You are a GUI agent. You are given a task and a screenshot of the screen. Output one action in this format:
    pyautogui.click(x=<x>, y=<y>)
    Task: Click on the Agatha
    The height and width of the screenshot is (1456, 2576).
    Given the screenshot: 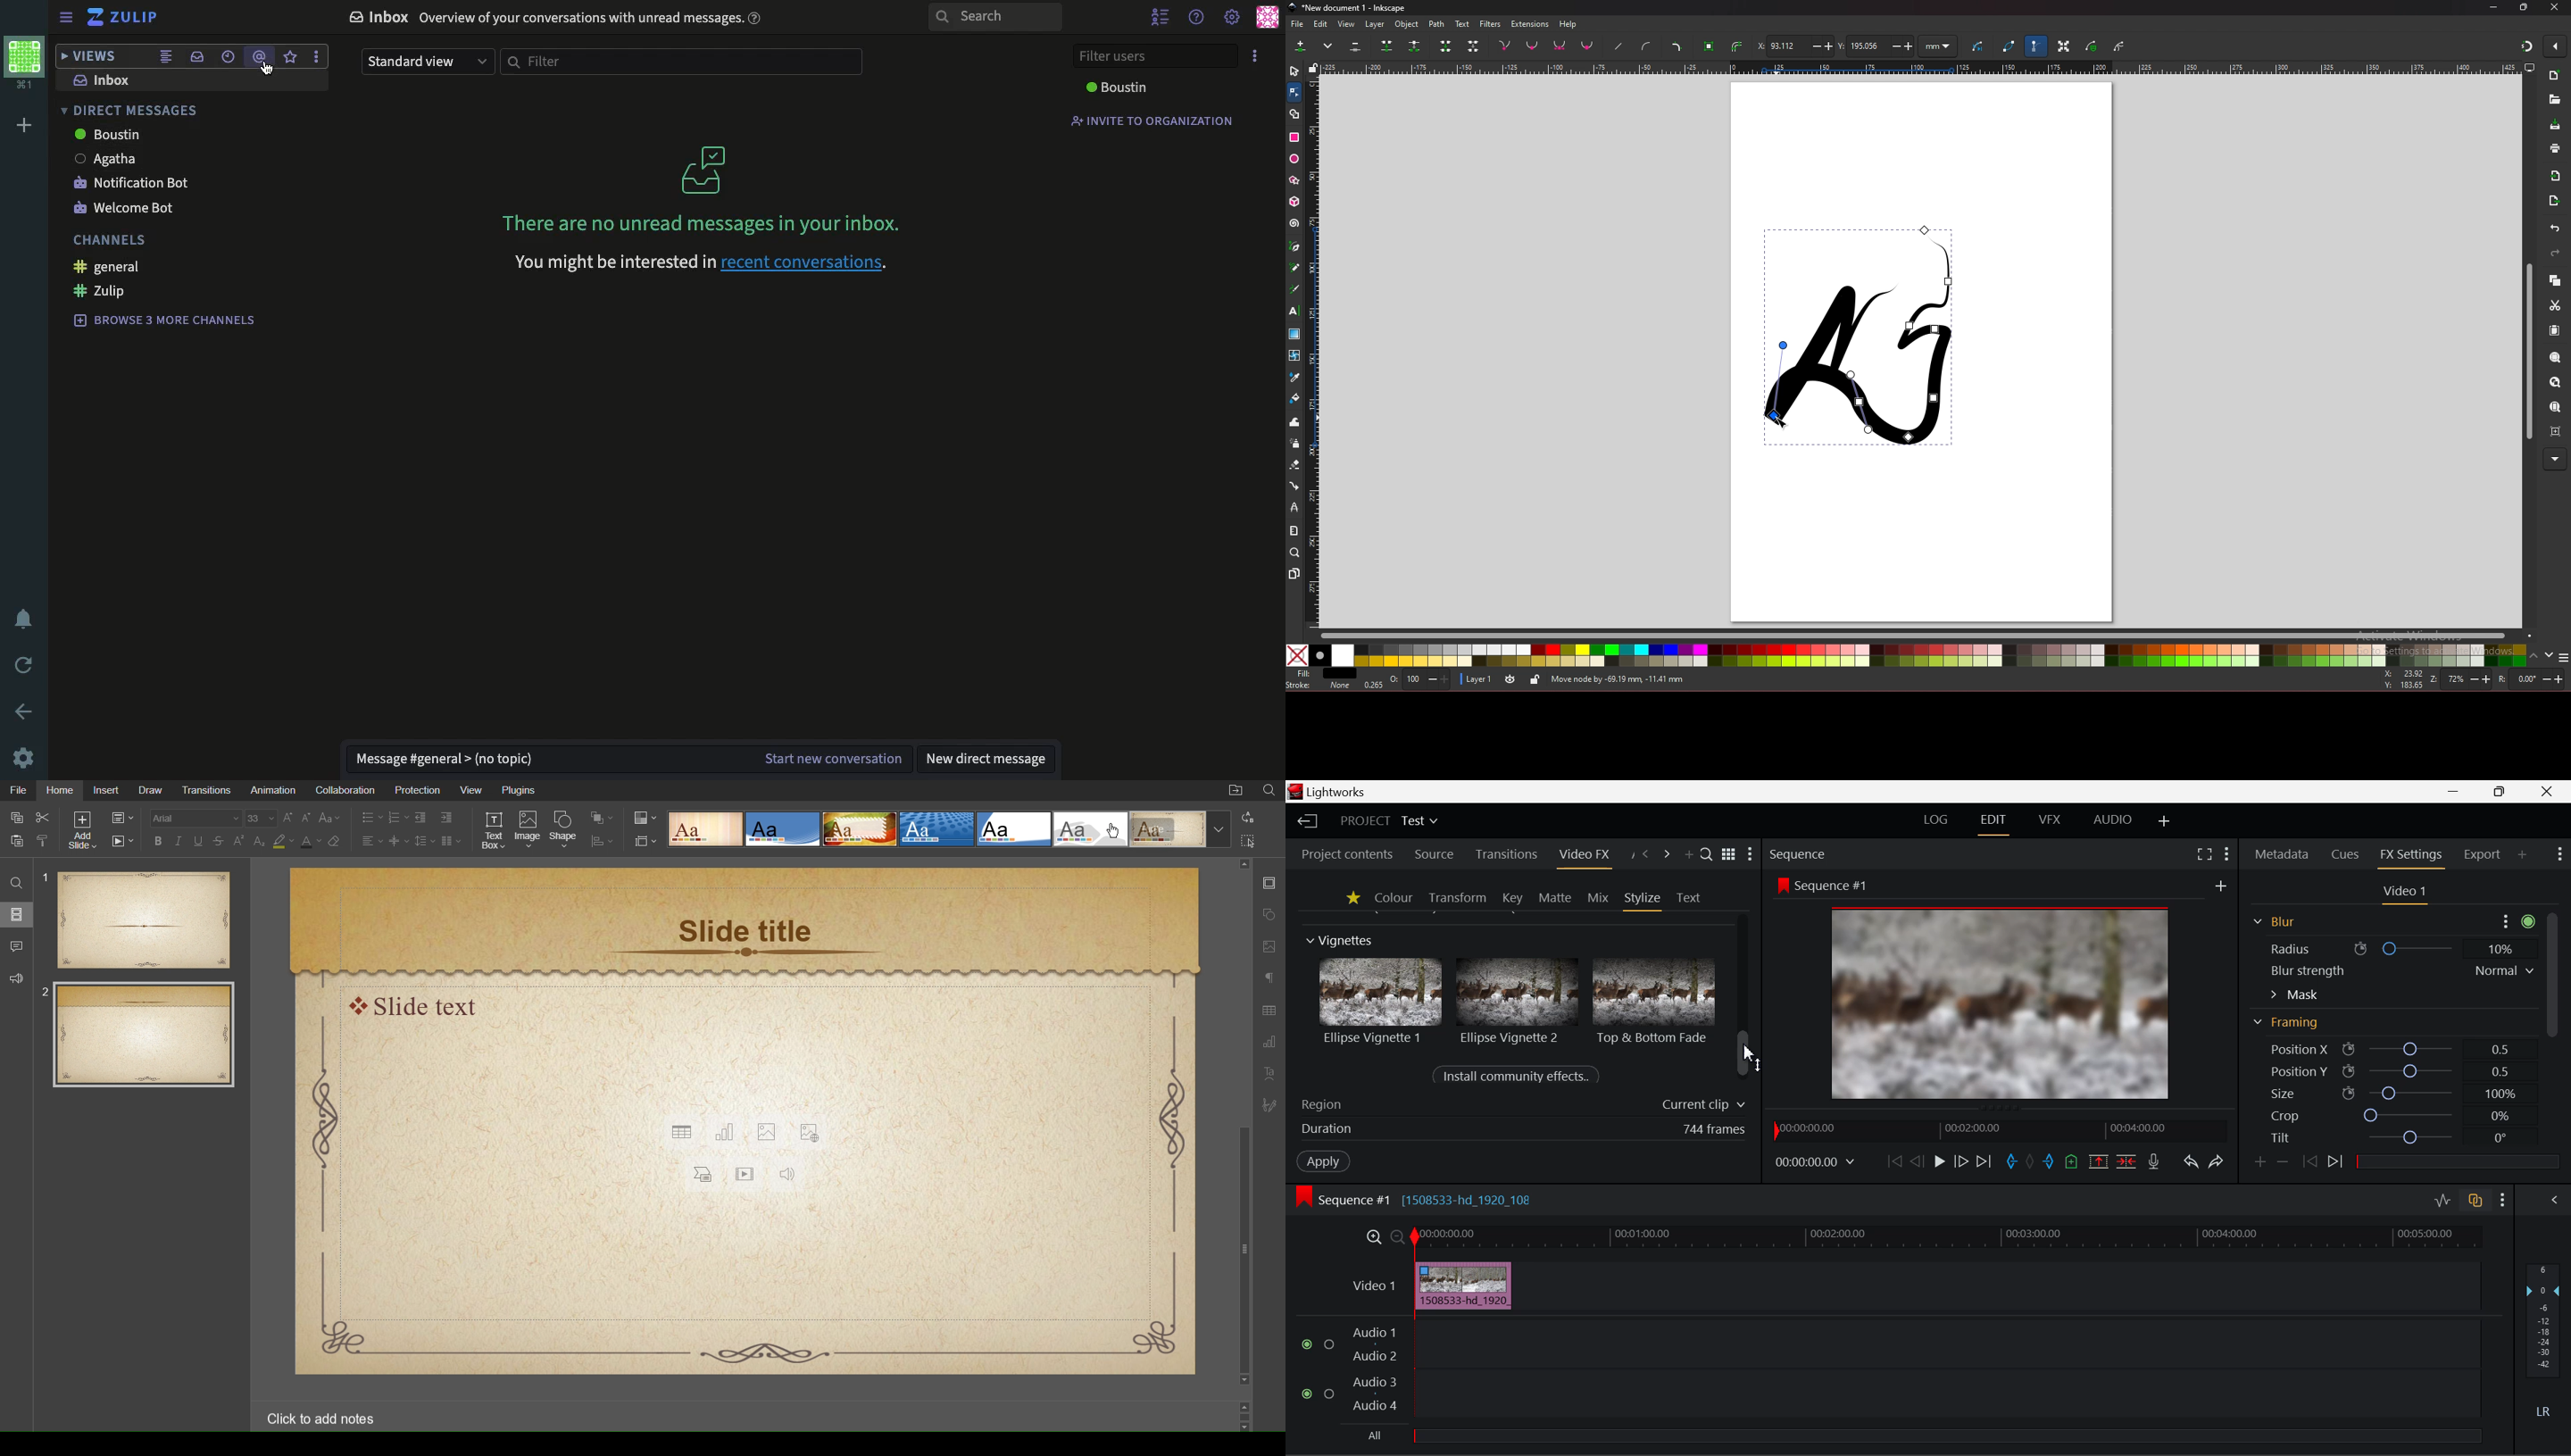 What is the action you would take?
    pyautogui.click(x=108, y=158)
    